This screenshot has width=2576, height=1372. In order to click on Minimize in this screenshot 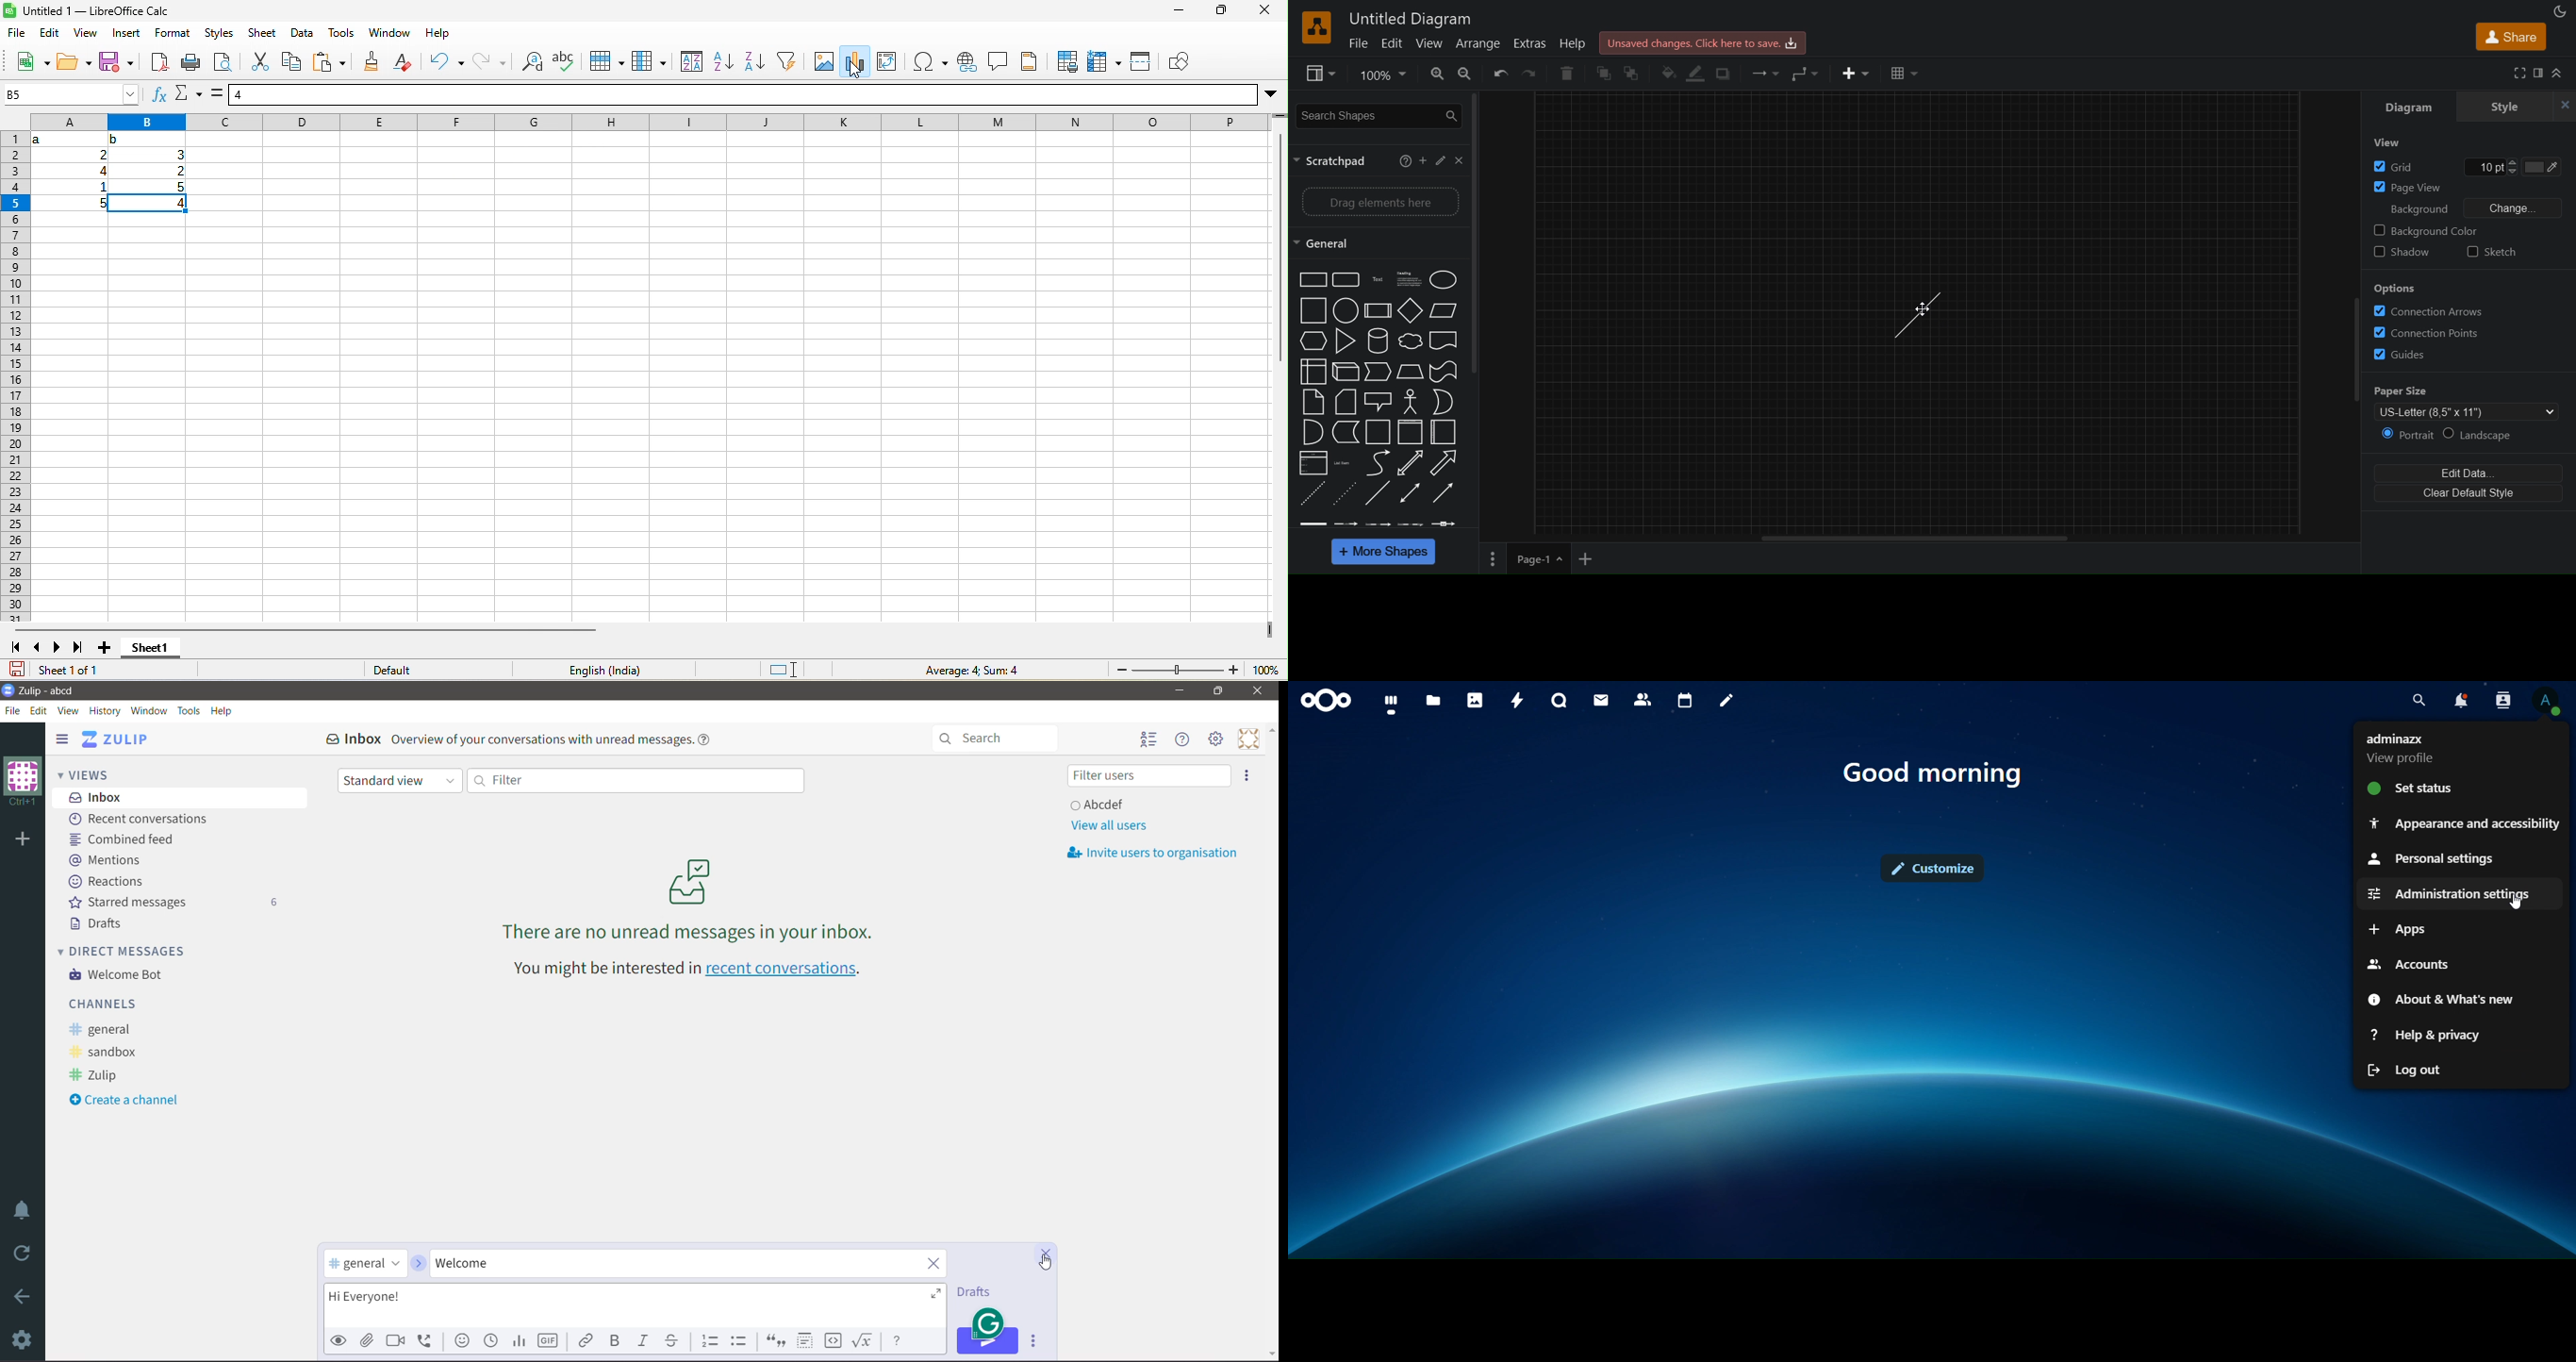, I will do `click(1180, 690)`.